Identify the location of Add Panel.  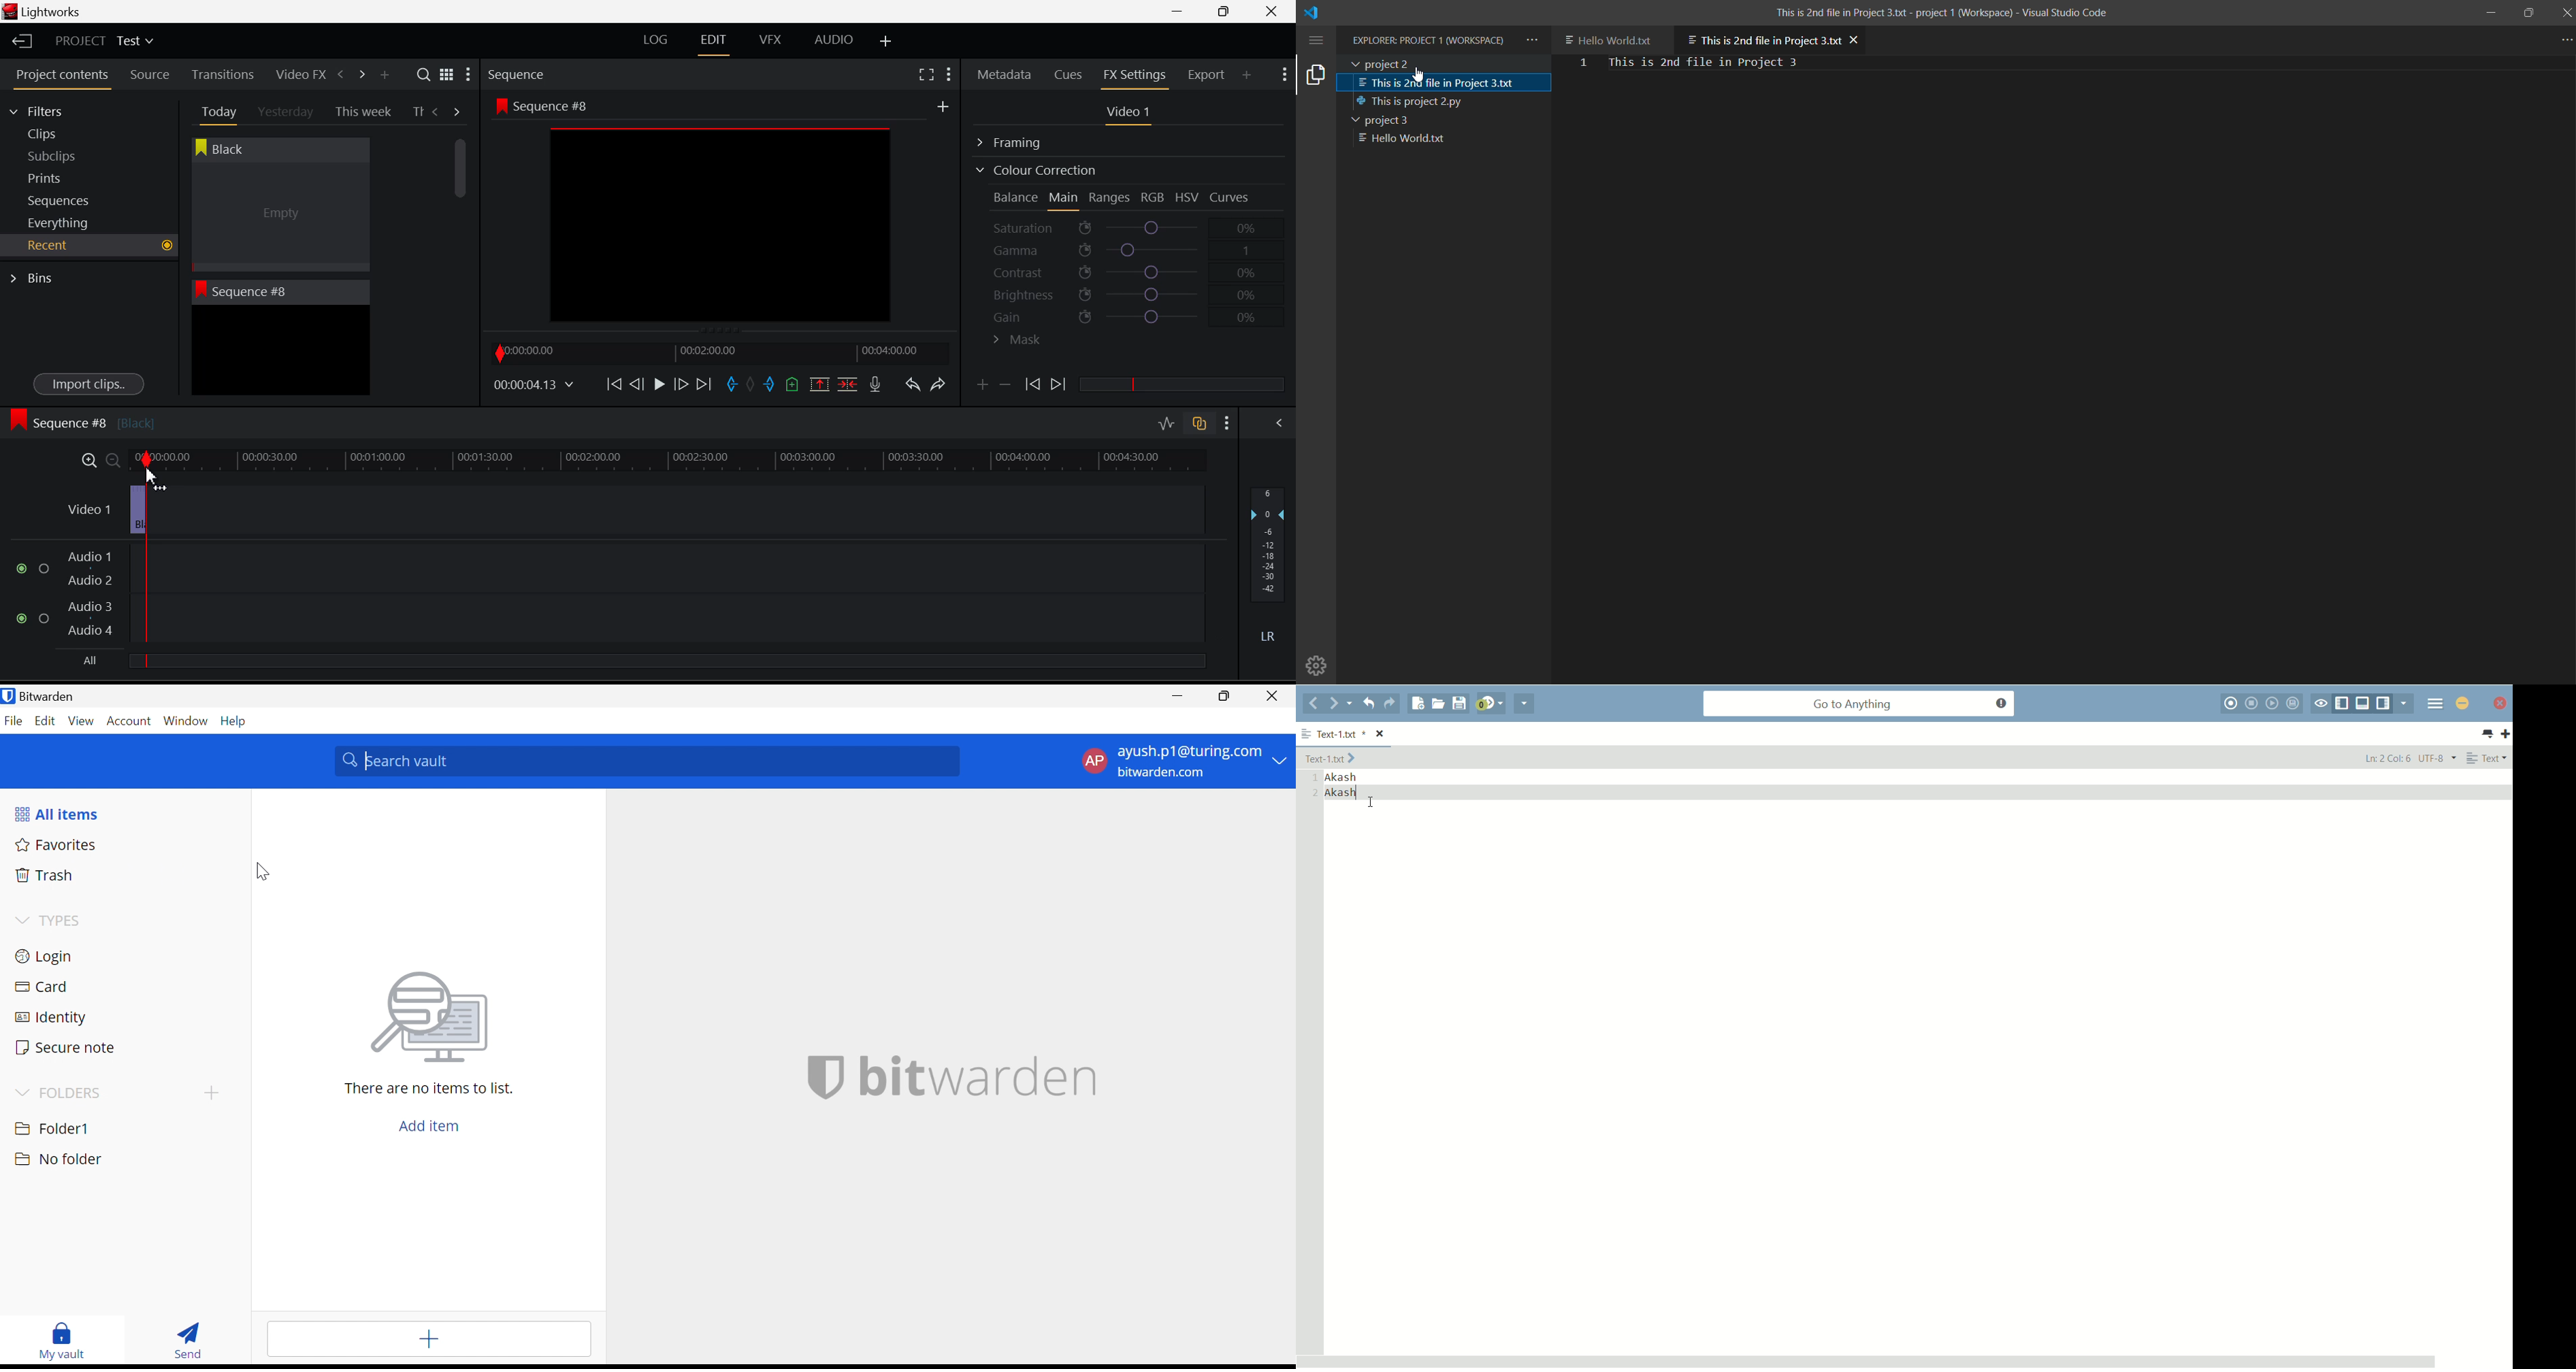
(1247, 74).